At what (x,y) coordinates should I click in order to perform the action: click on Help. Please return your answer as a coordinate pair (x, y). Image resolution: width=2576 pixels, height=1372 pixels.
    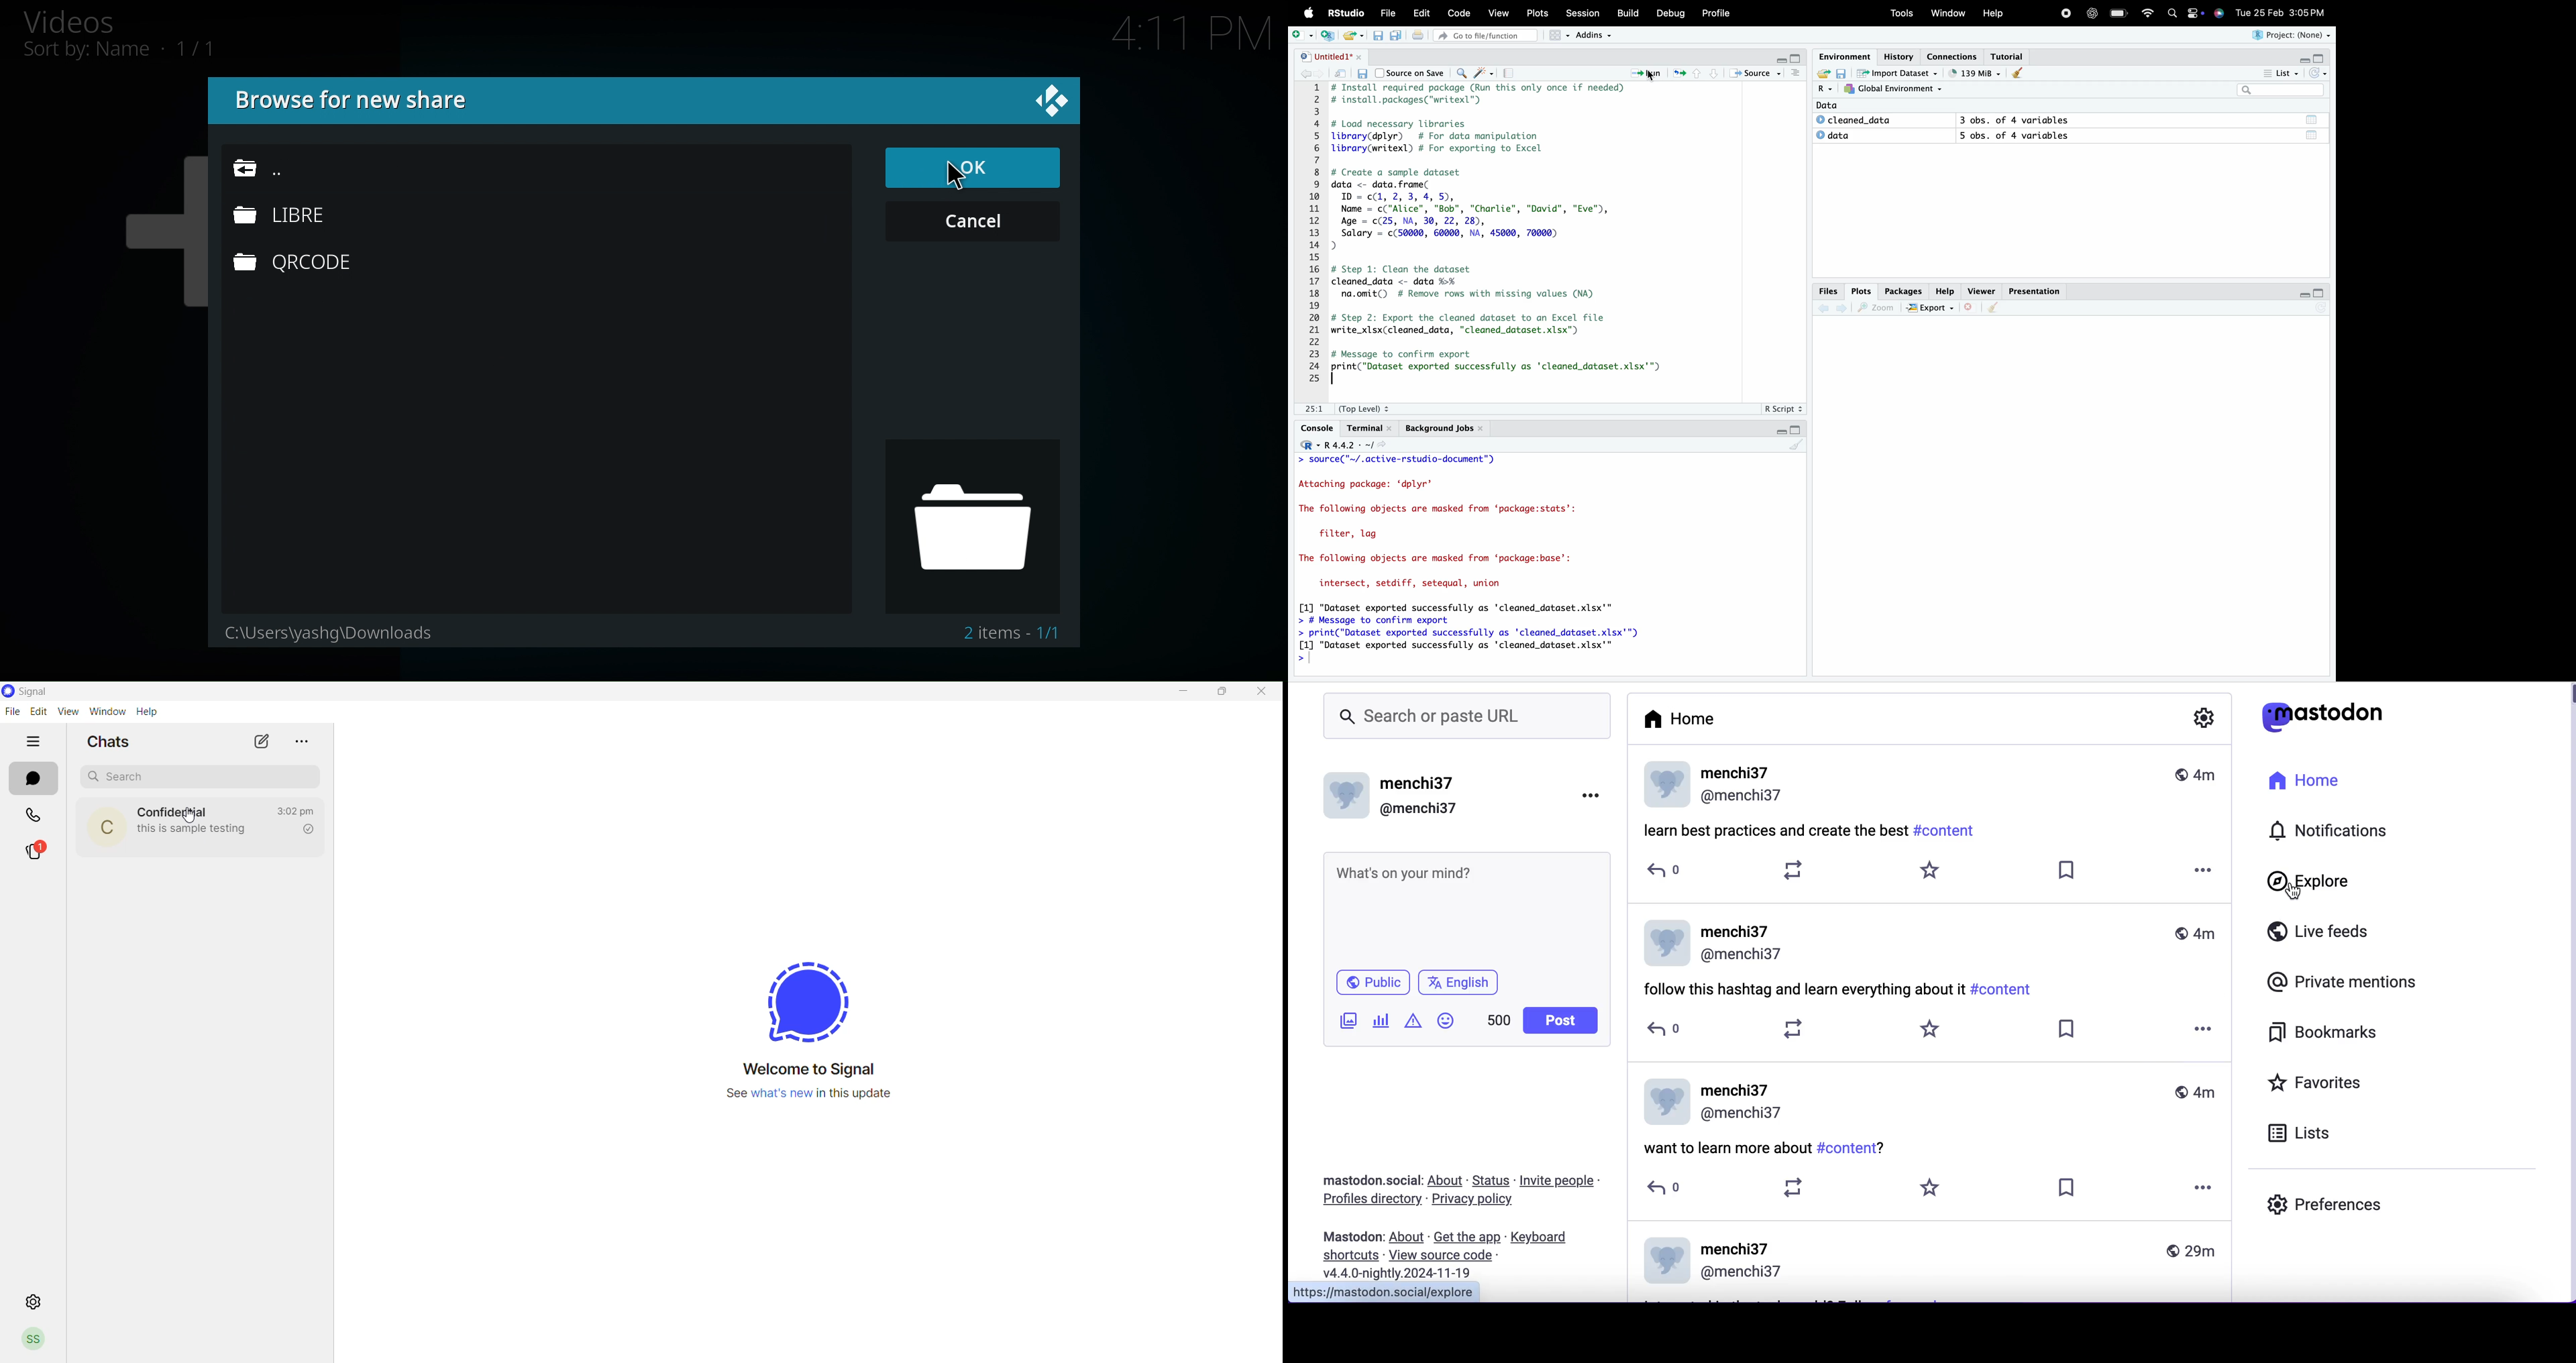
    Looking at the image, I should click on (1994, 13).